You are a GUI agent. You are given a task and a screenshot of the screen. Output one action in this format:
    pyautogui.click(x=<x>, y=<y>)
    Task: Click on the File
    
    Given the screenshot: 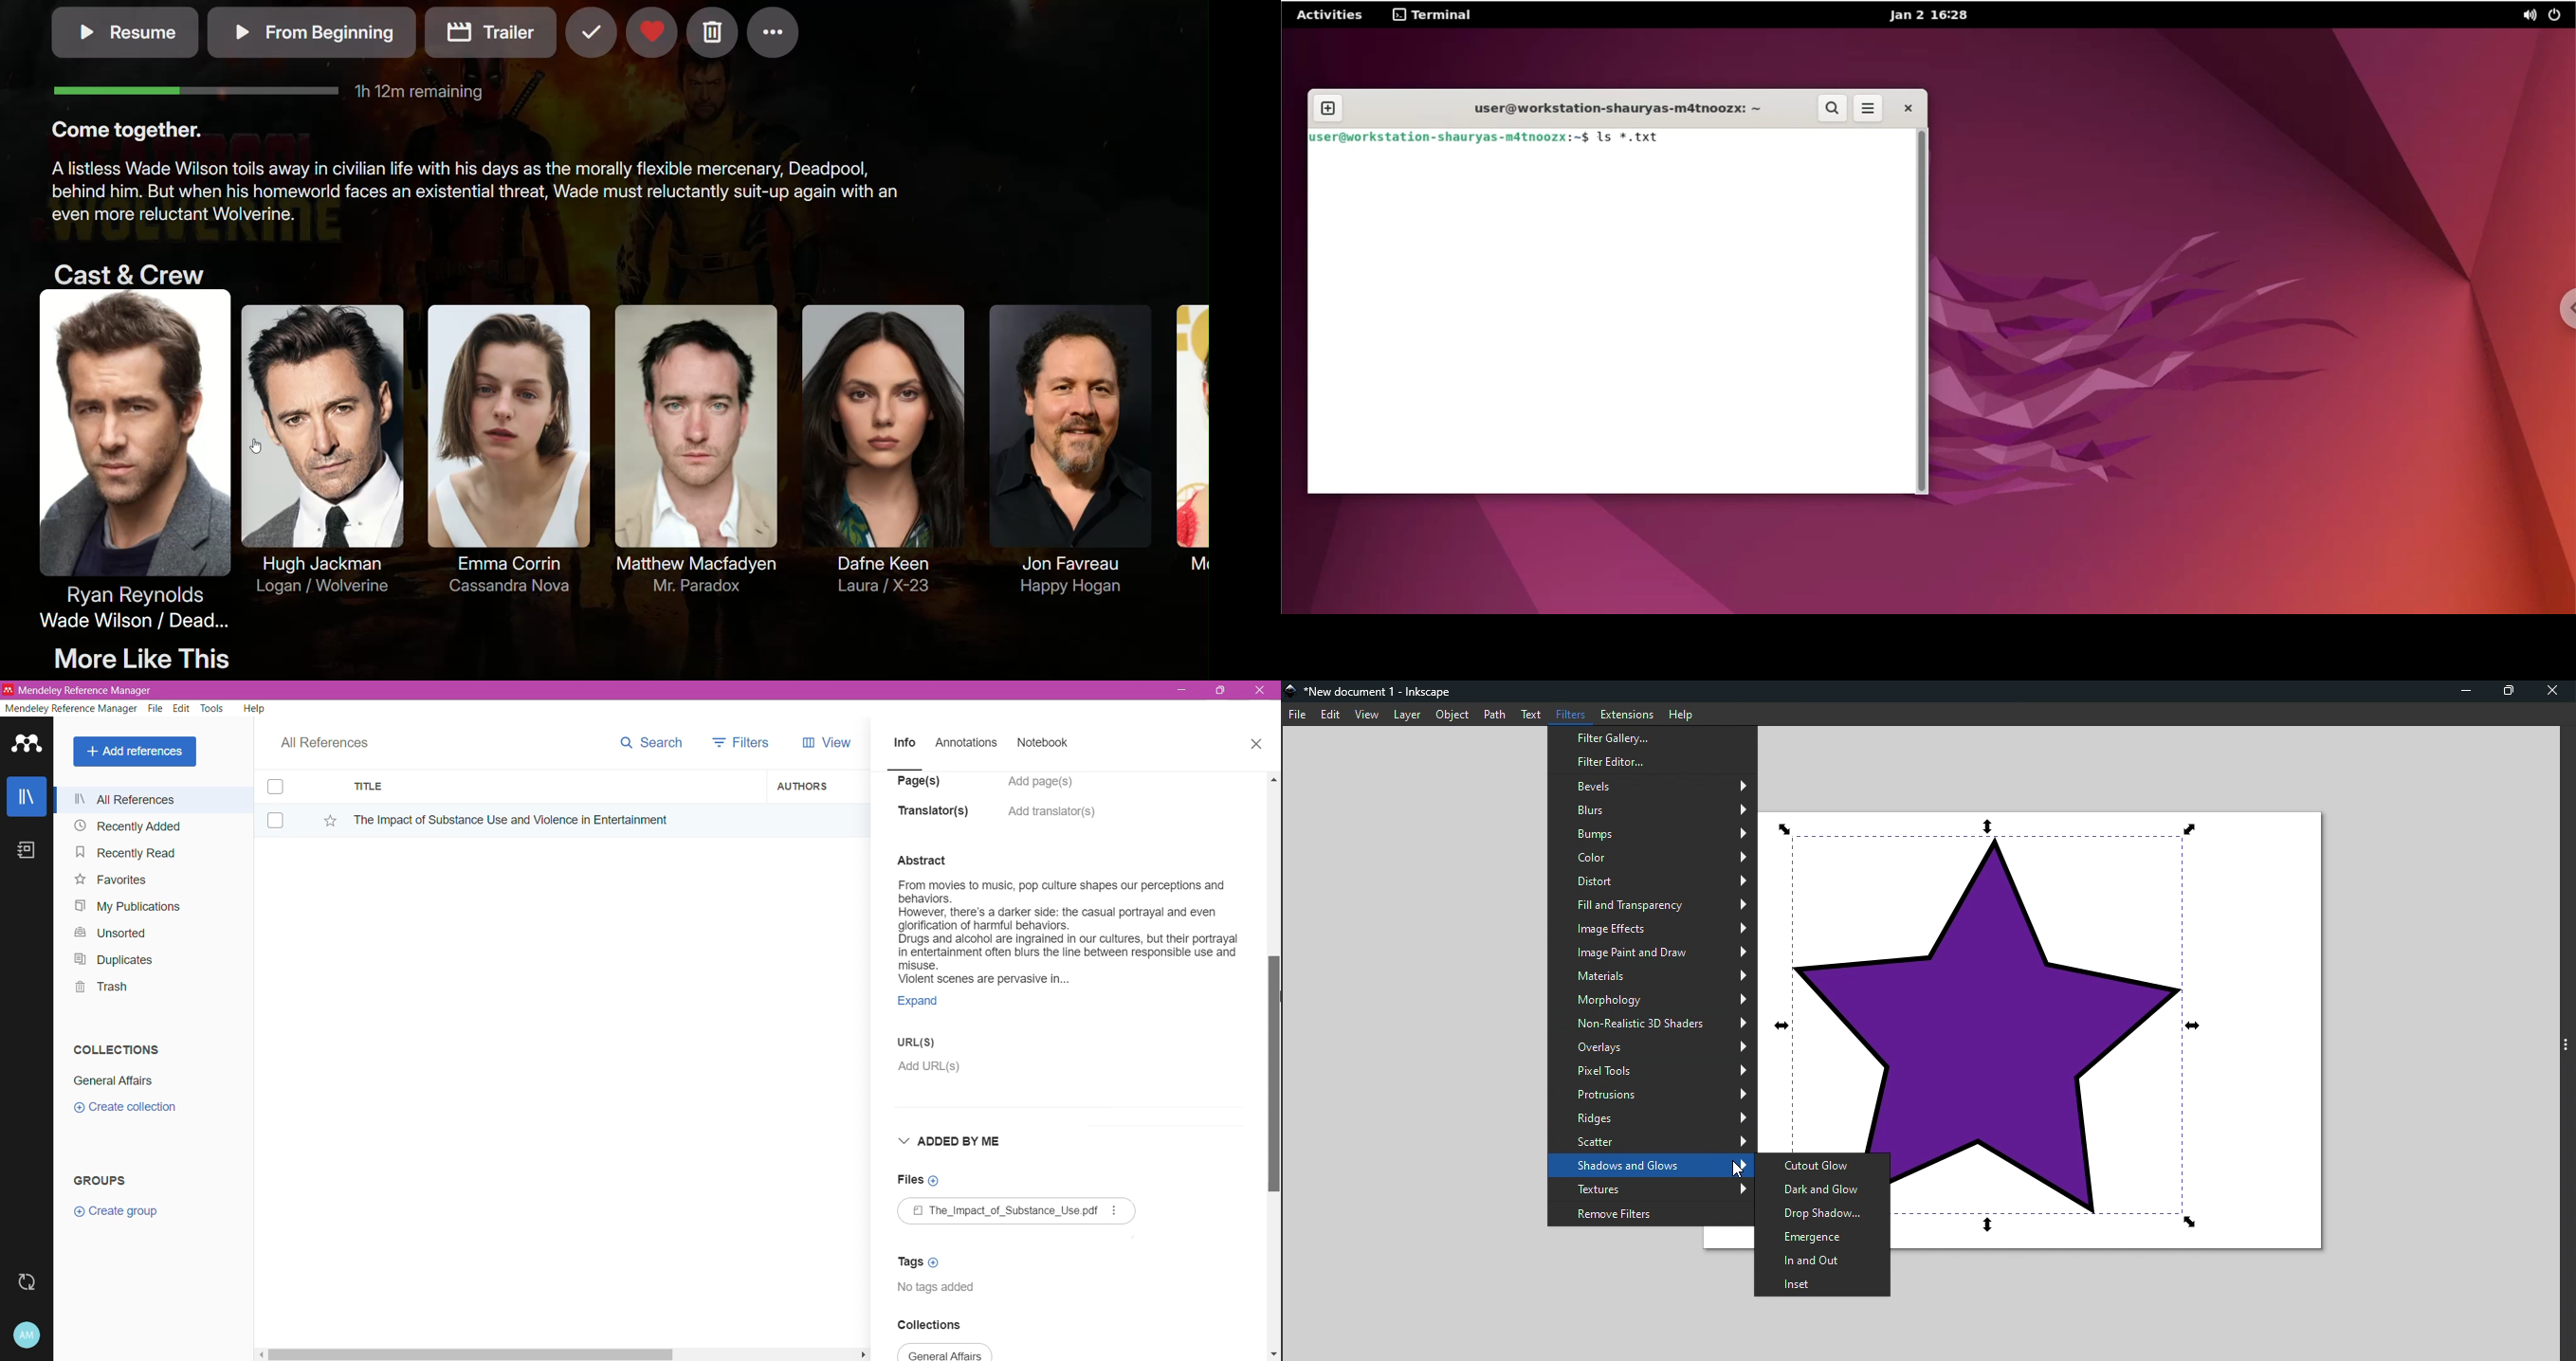 What is the action you would take?
    pyautogui.click(x=156, y=709)
    